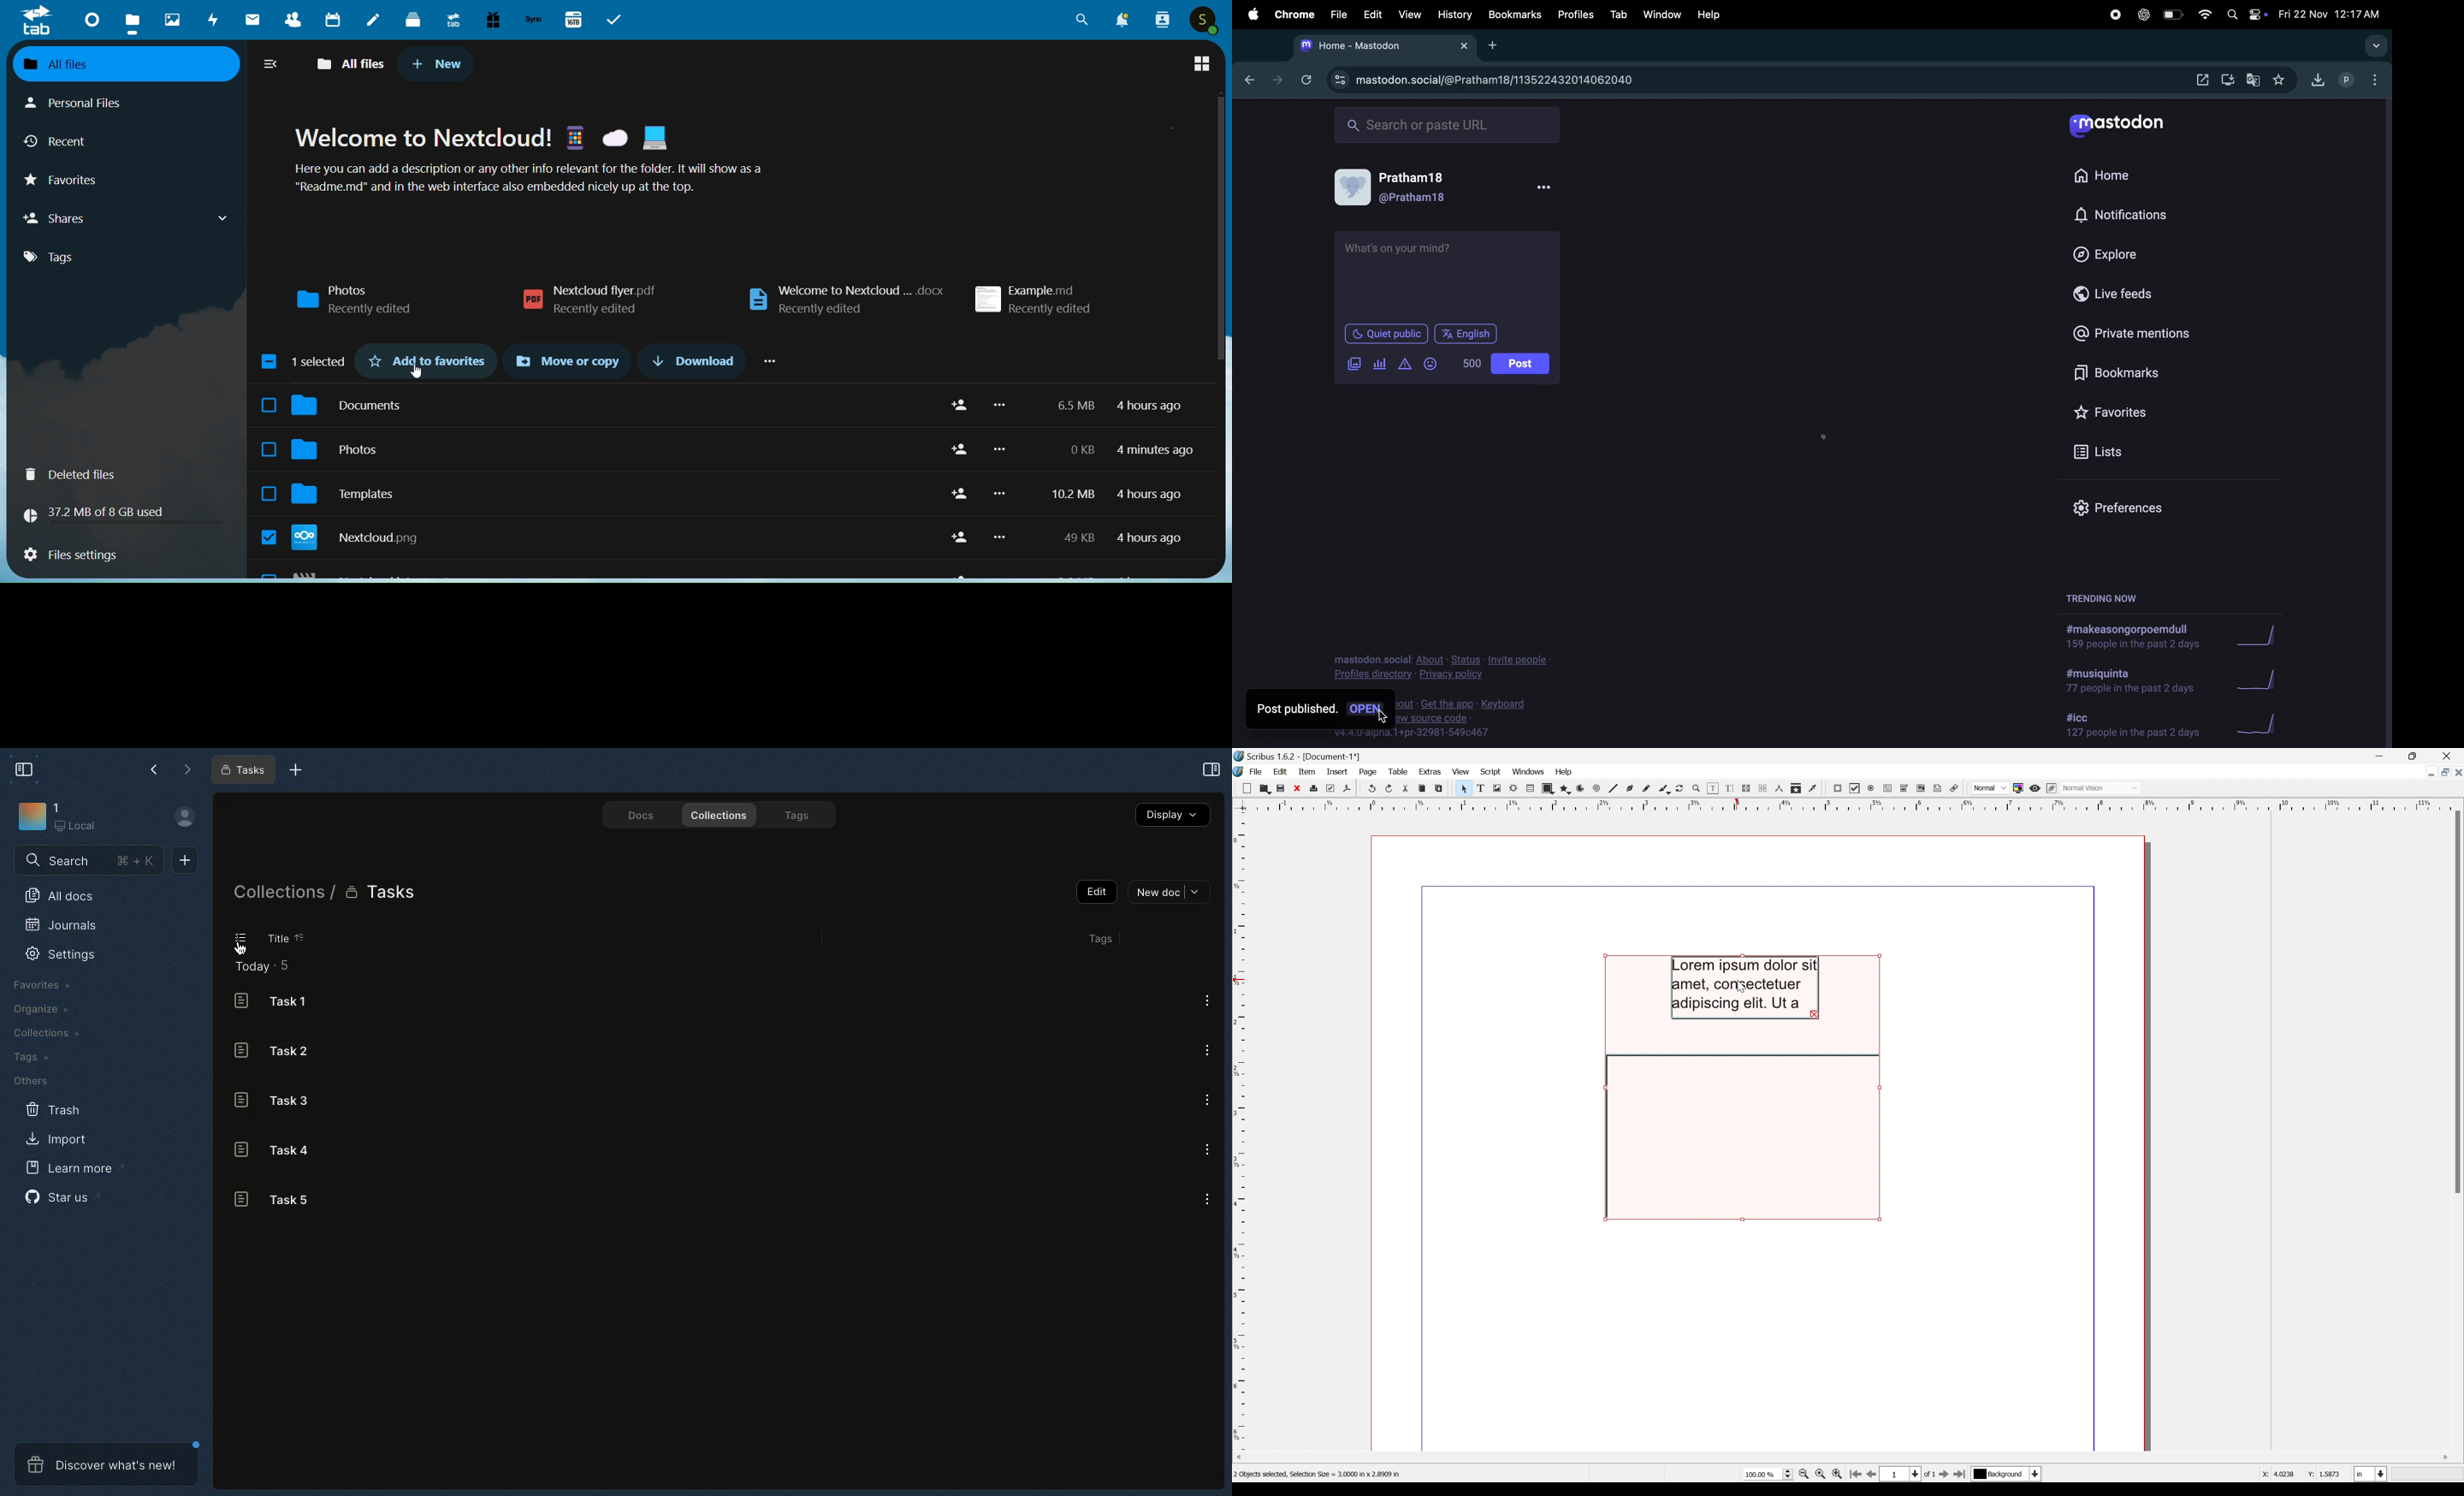 The height and width of the screenshot is (1512, 2464). Describe the element at coordinates (2109, 293) in the screenshot. I see `live feed` at that location.